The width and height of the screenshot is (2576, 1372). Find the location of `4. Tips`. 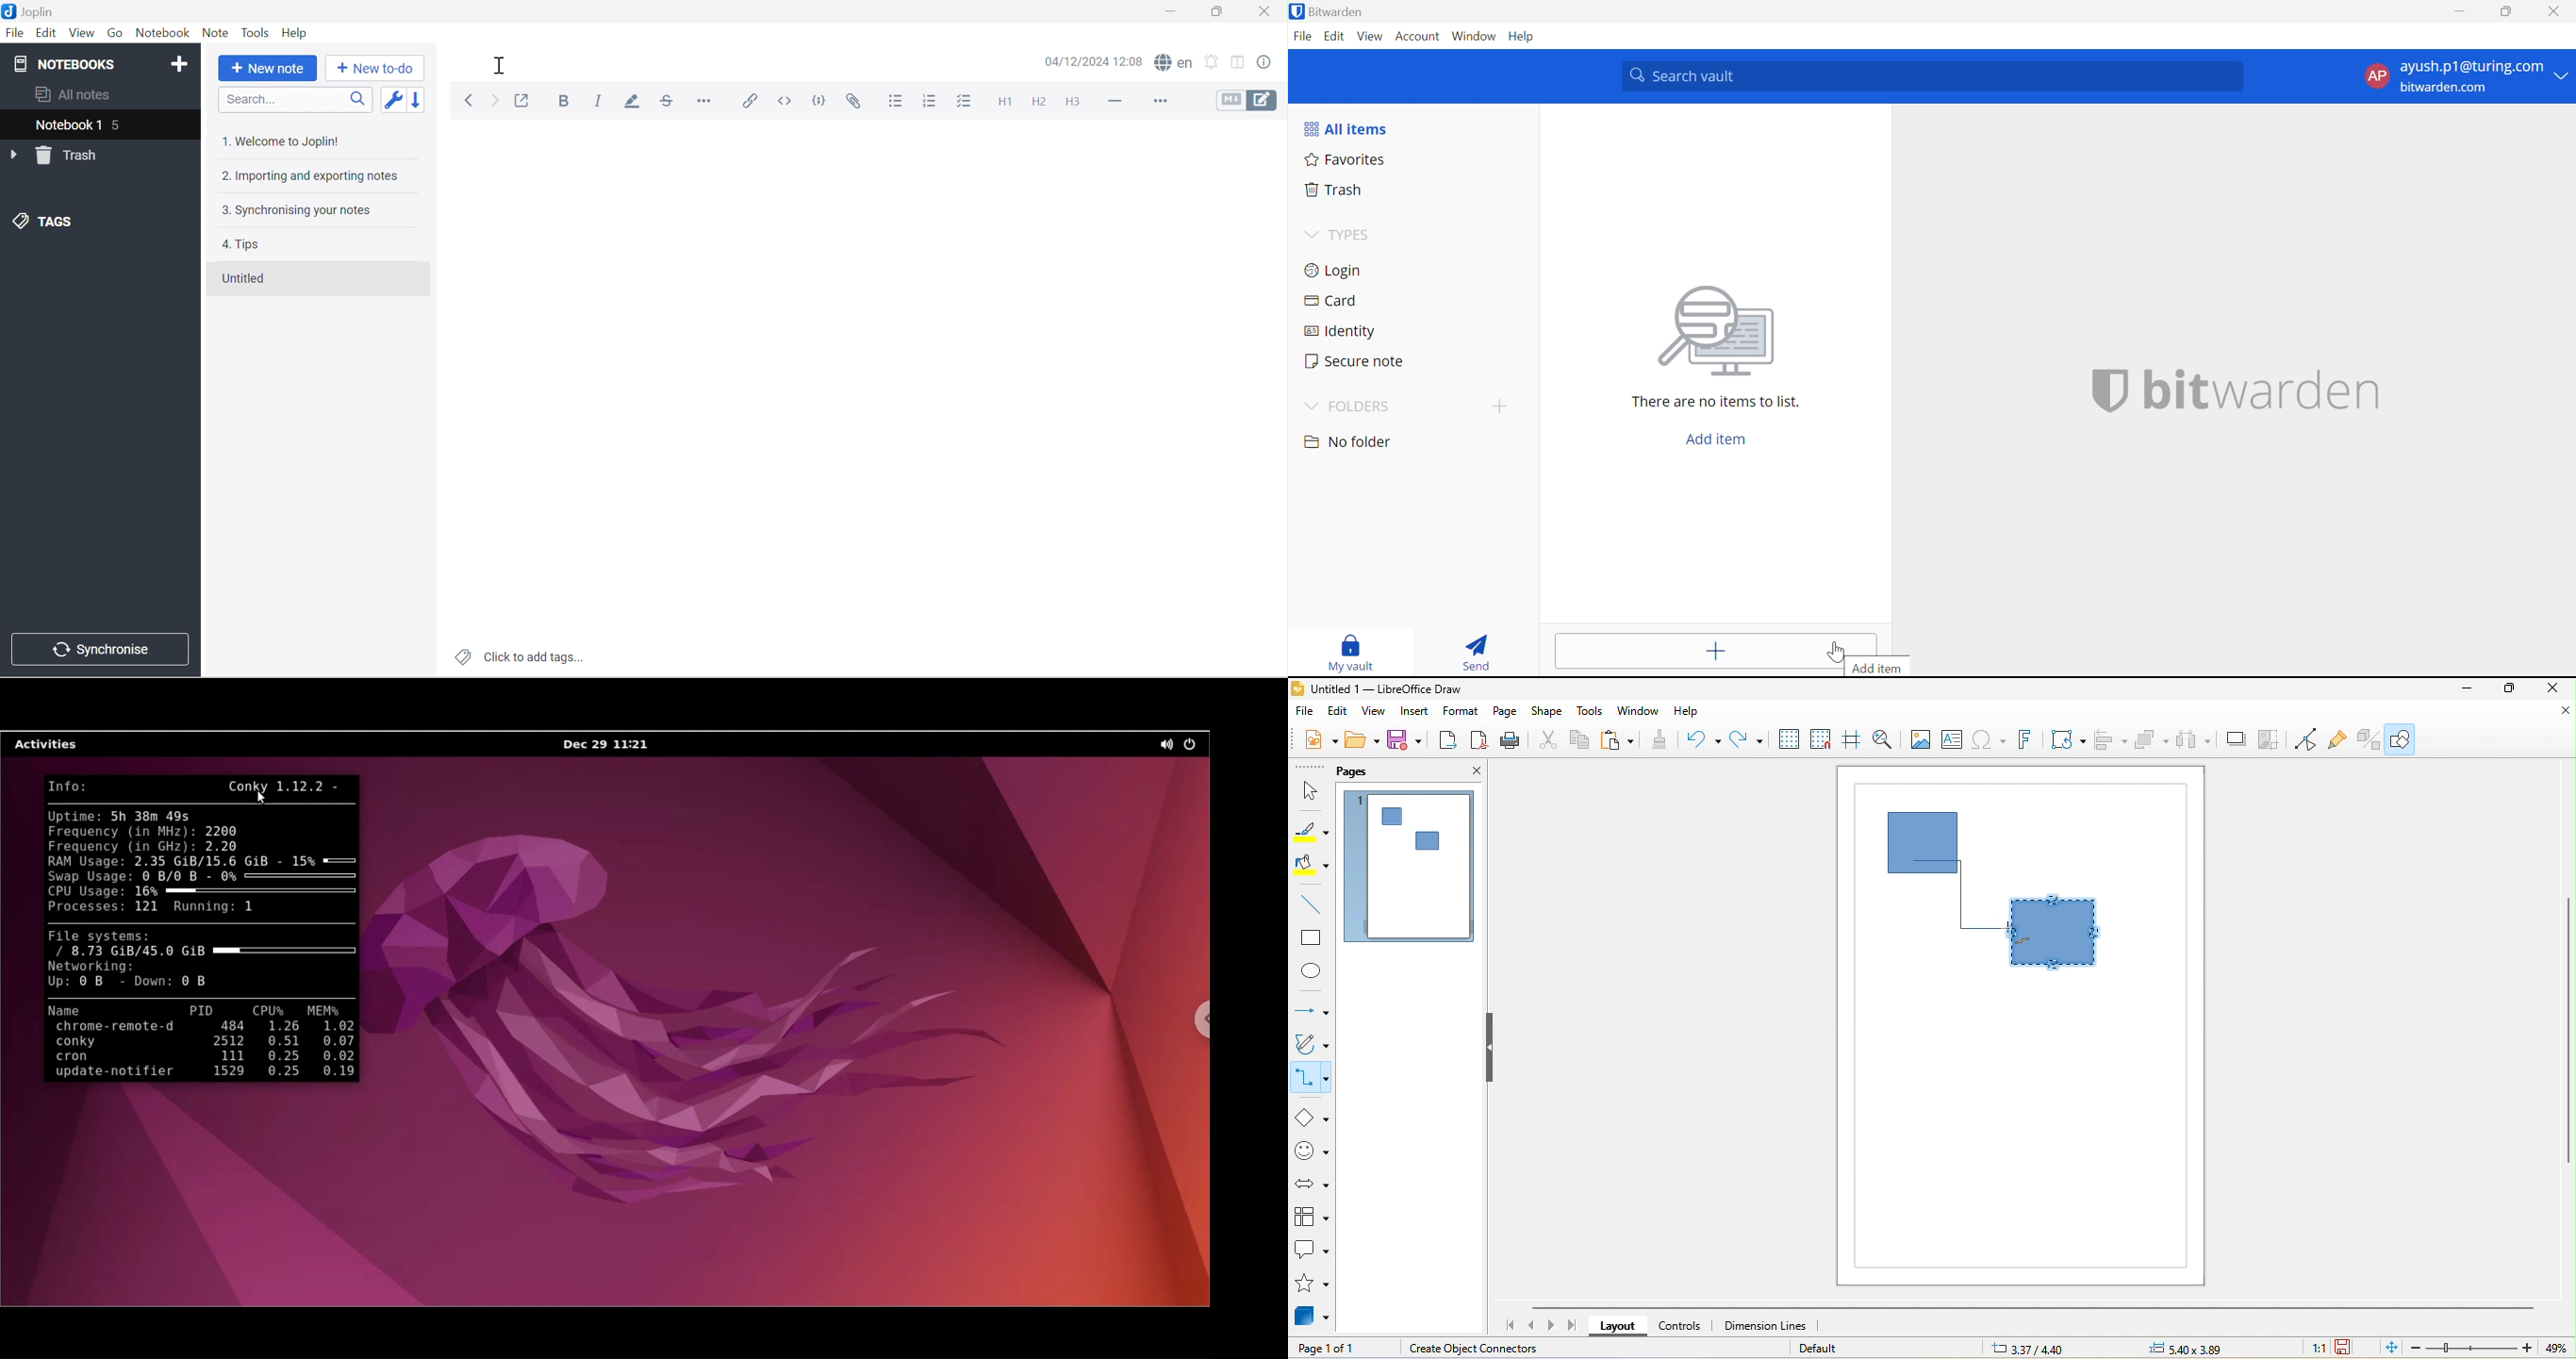

4. Tips is located at coordinates (242, 244).